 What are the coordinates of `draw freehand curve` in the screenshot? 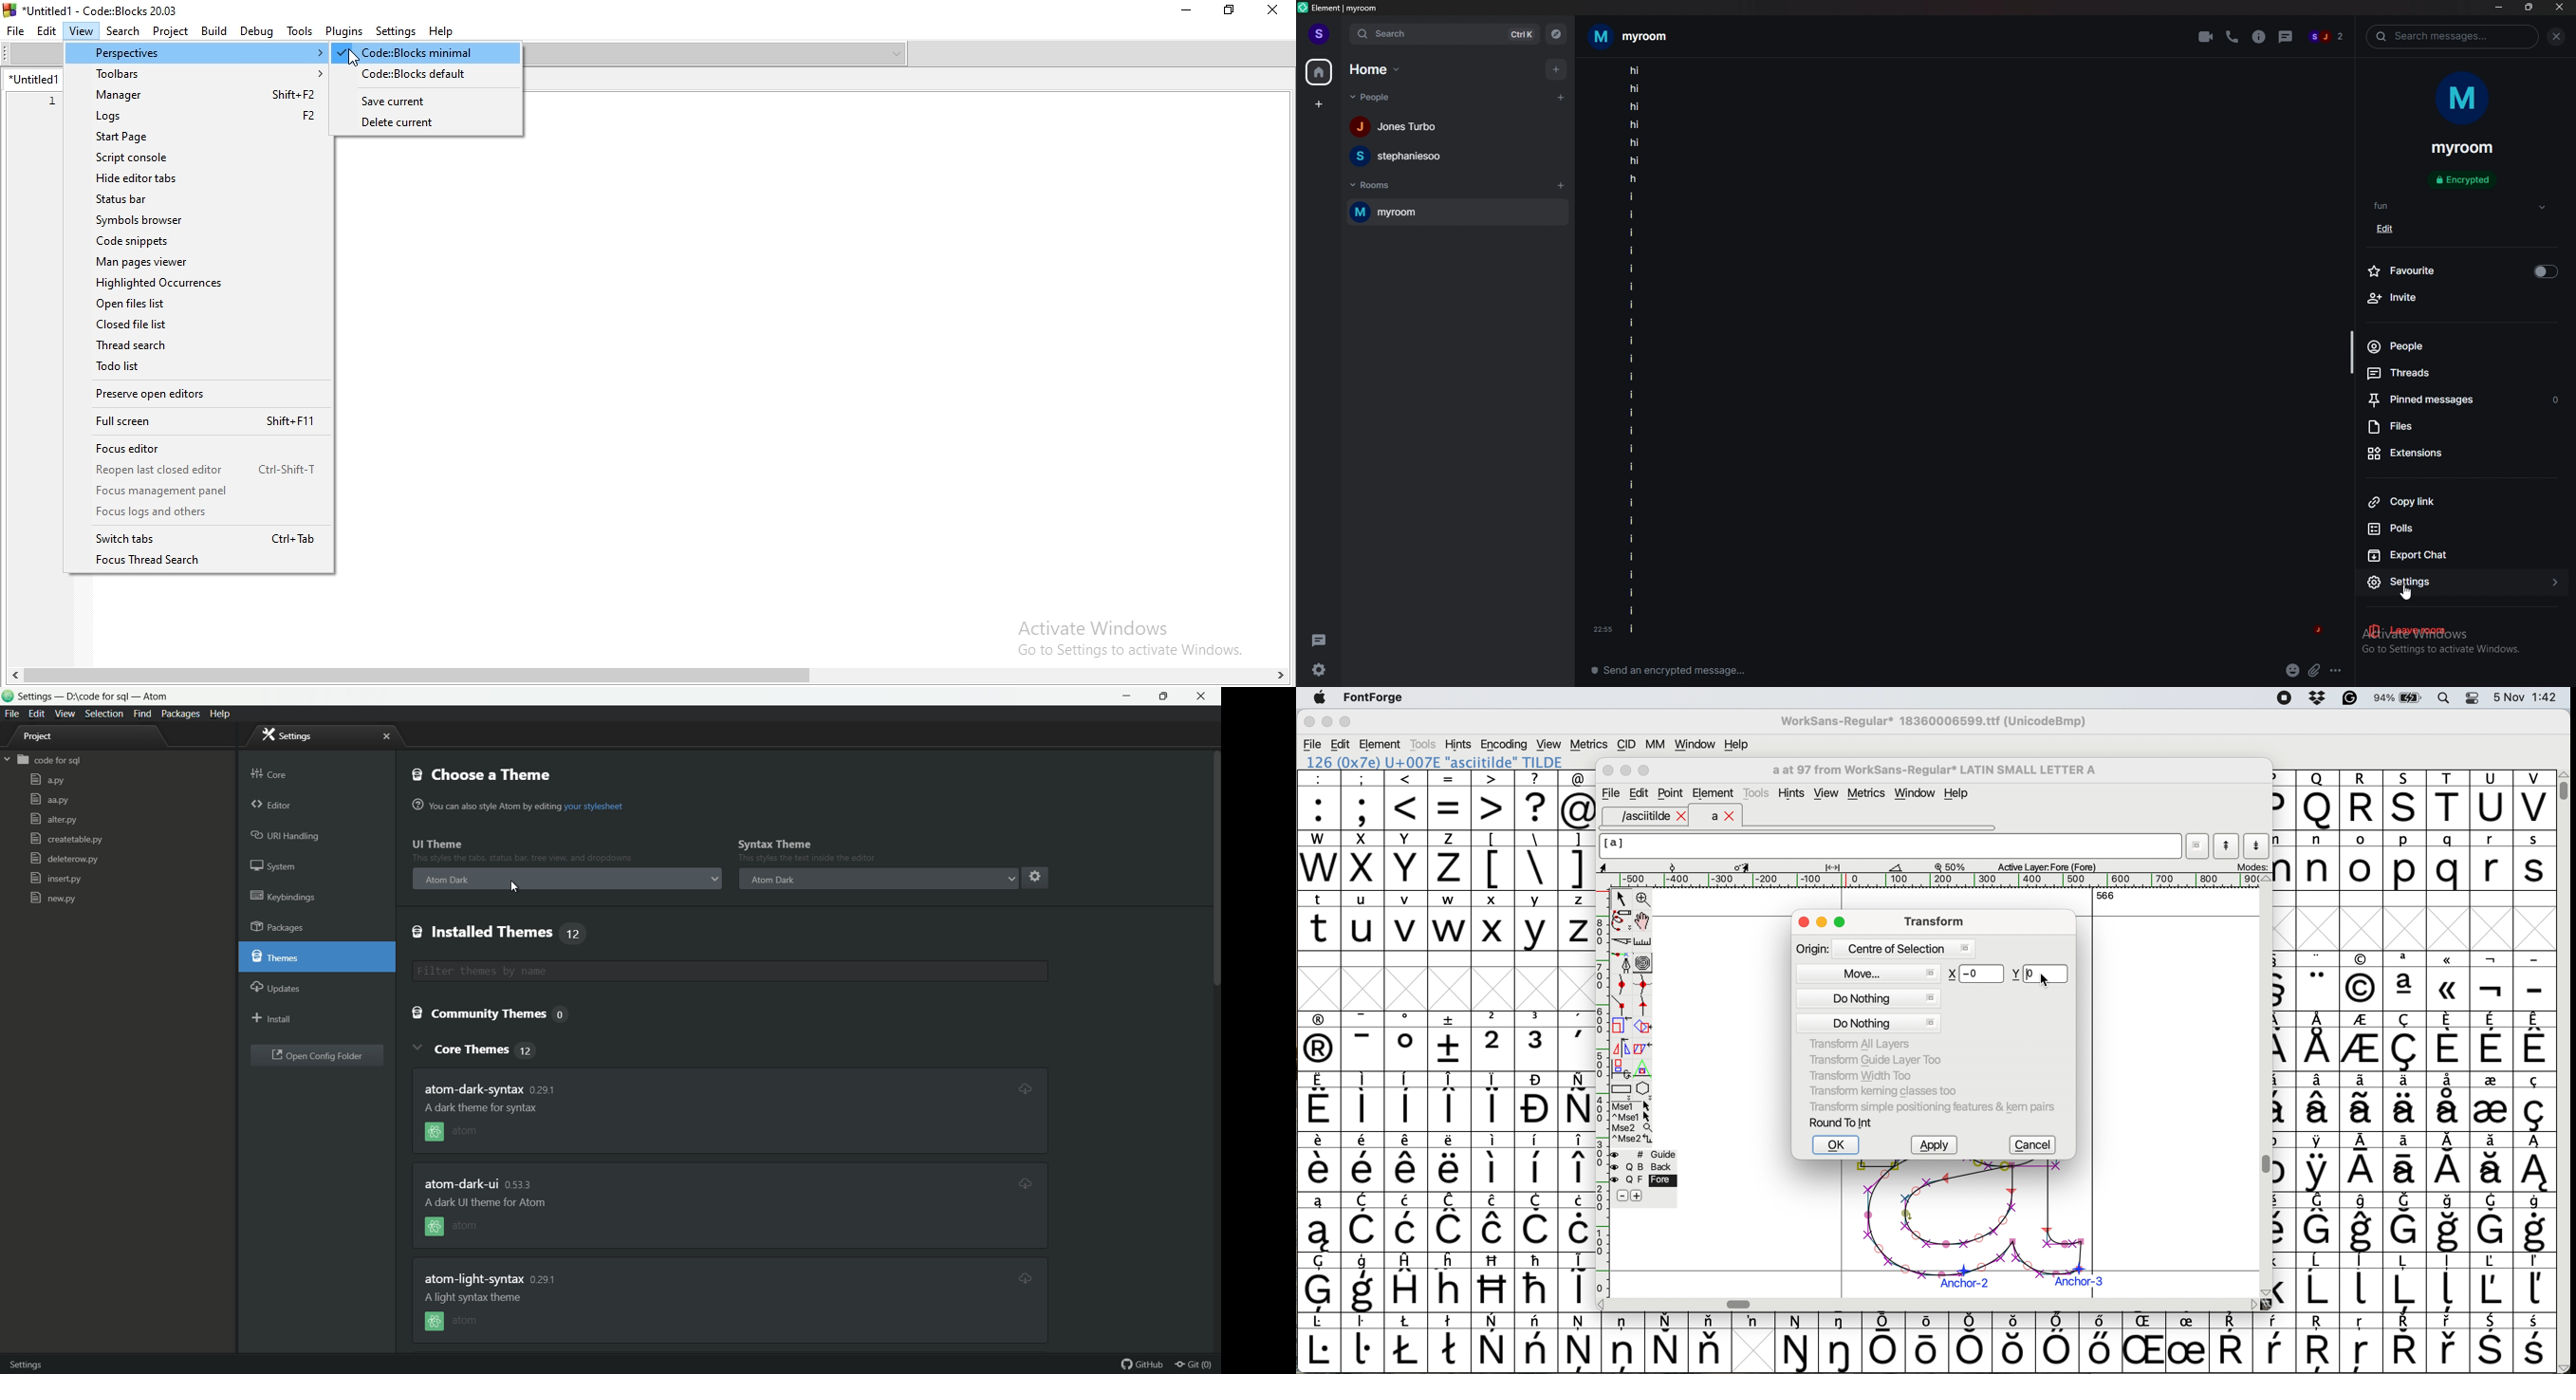 It's located at (1620, 920).